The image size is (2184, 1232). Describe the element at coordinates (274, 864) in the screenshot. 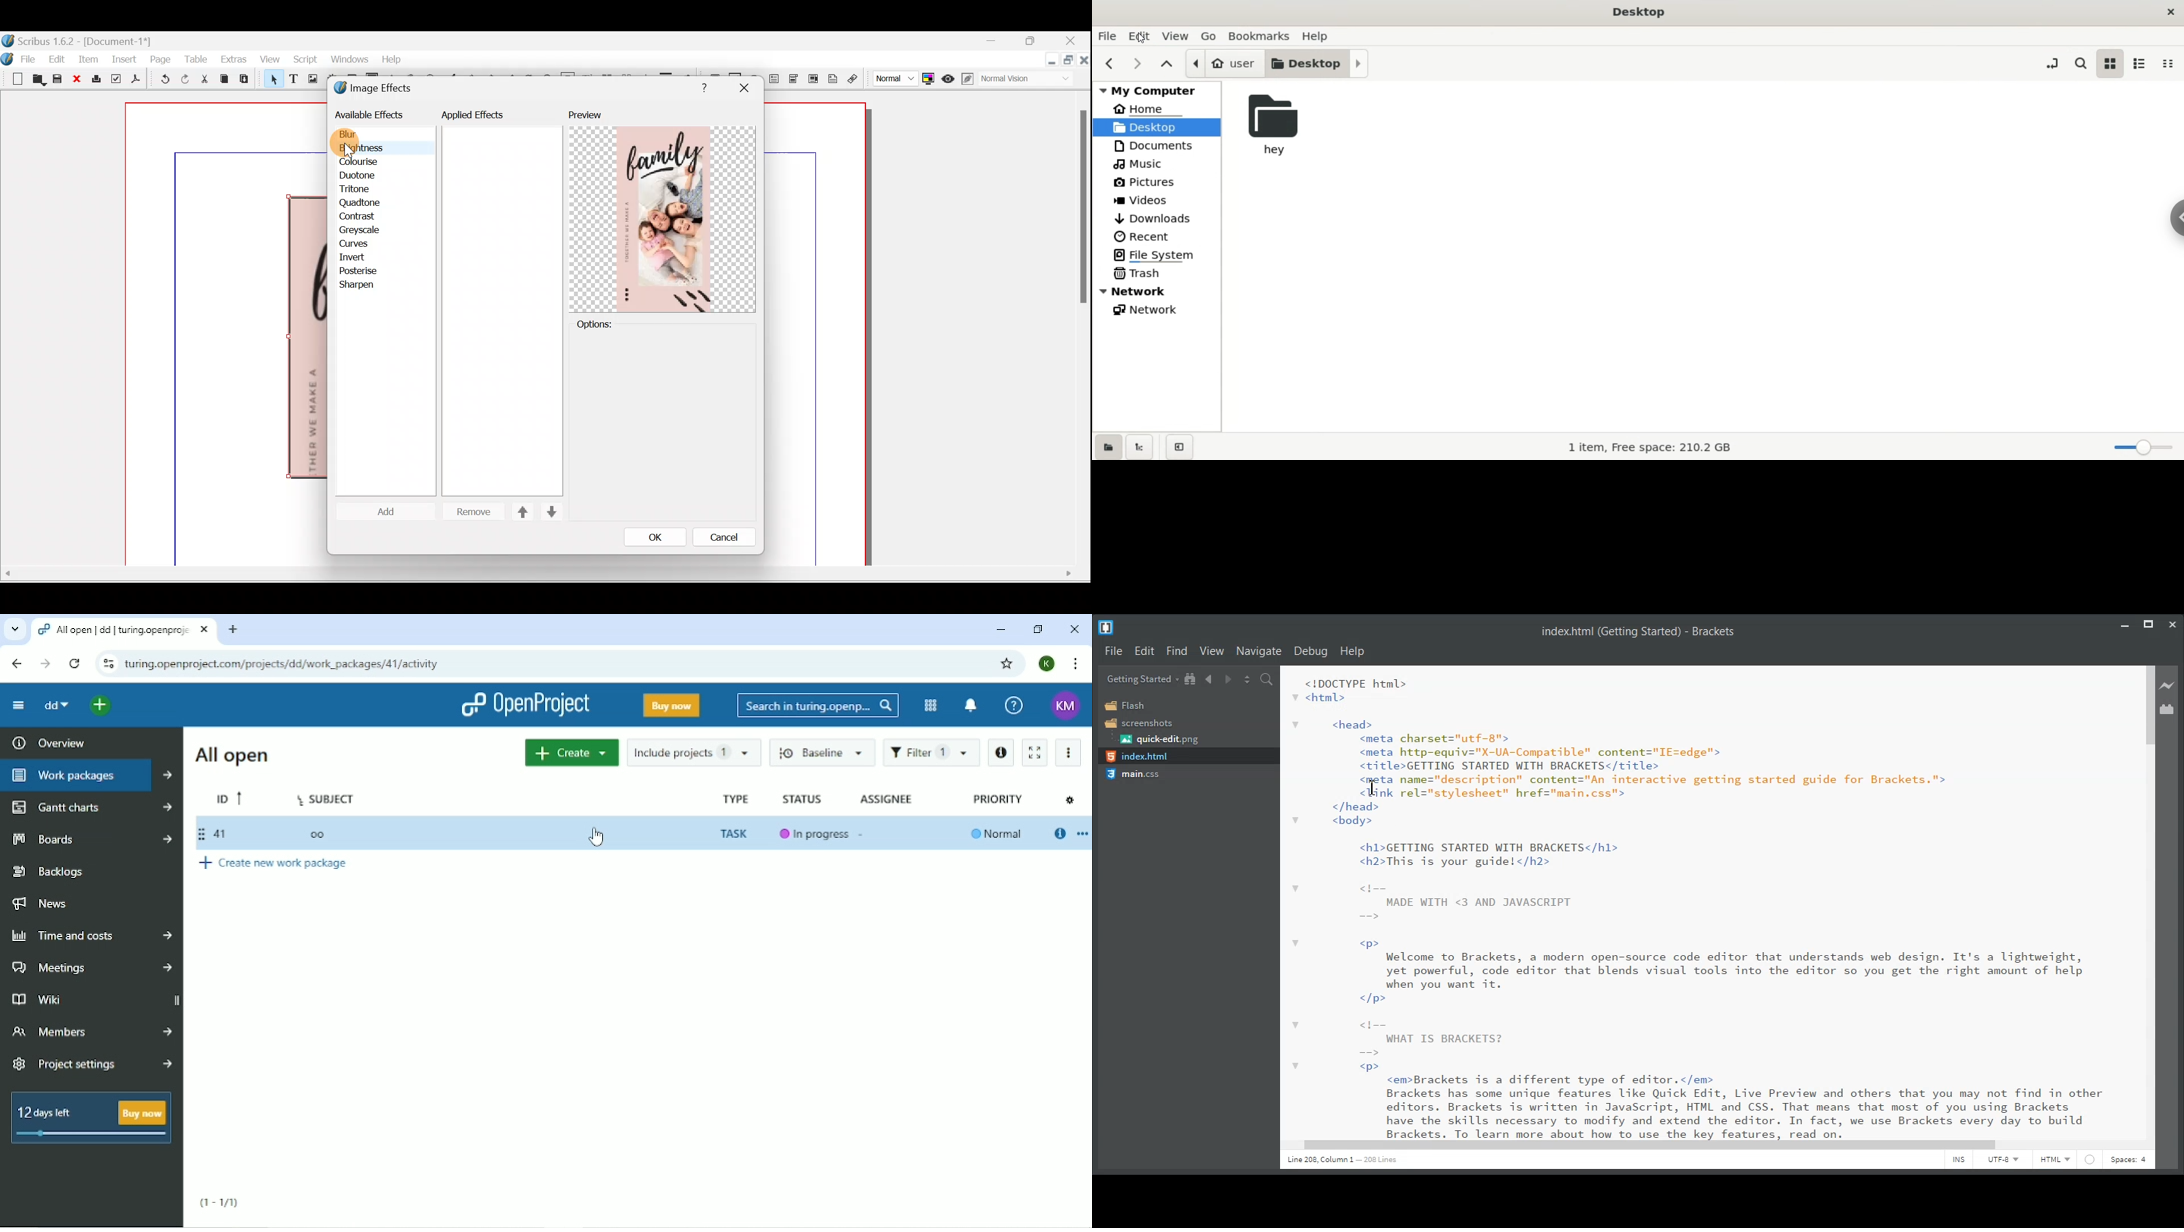

I see `Create new work package` at that location.